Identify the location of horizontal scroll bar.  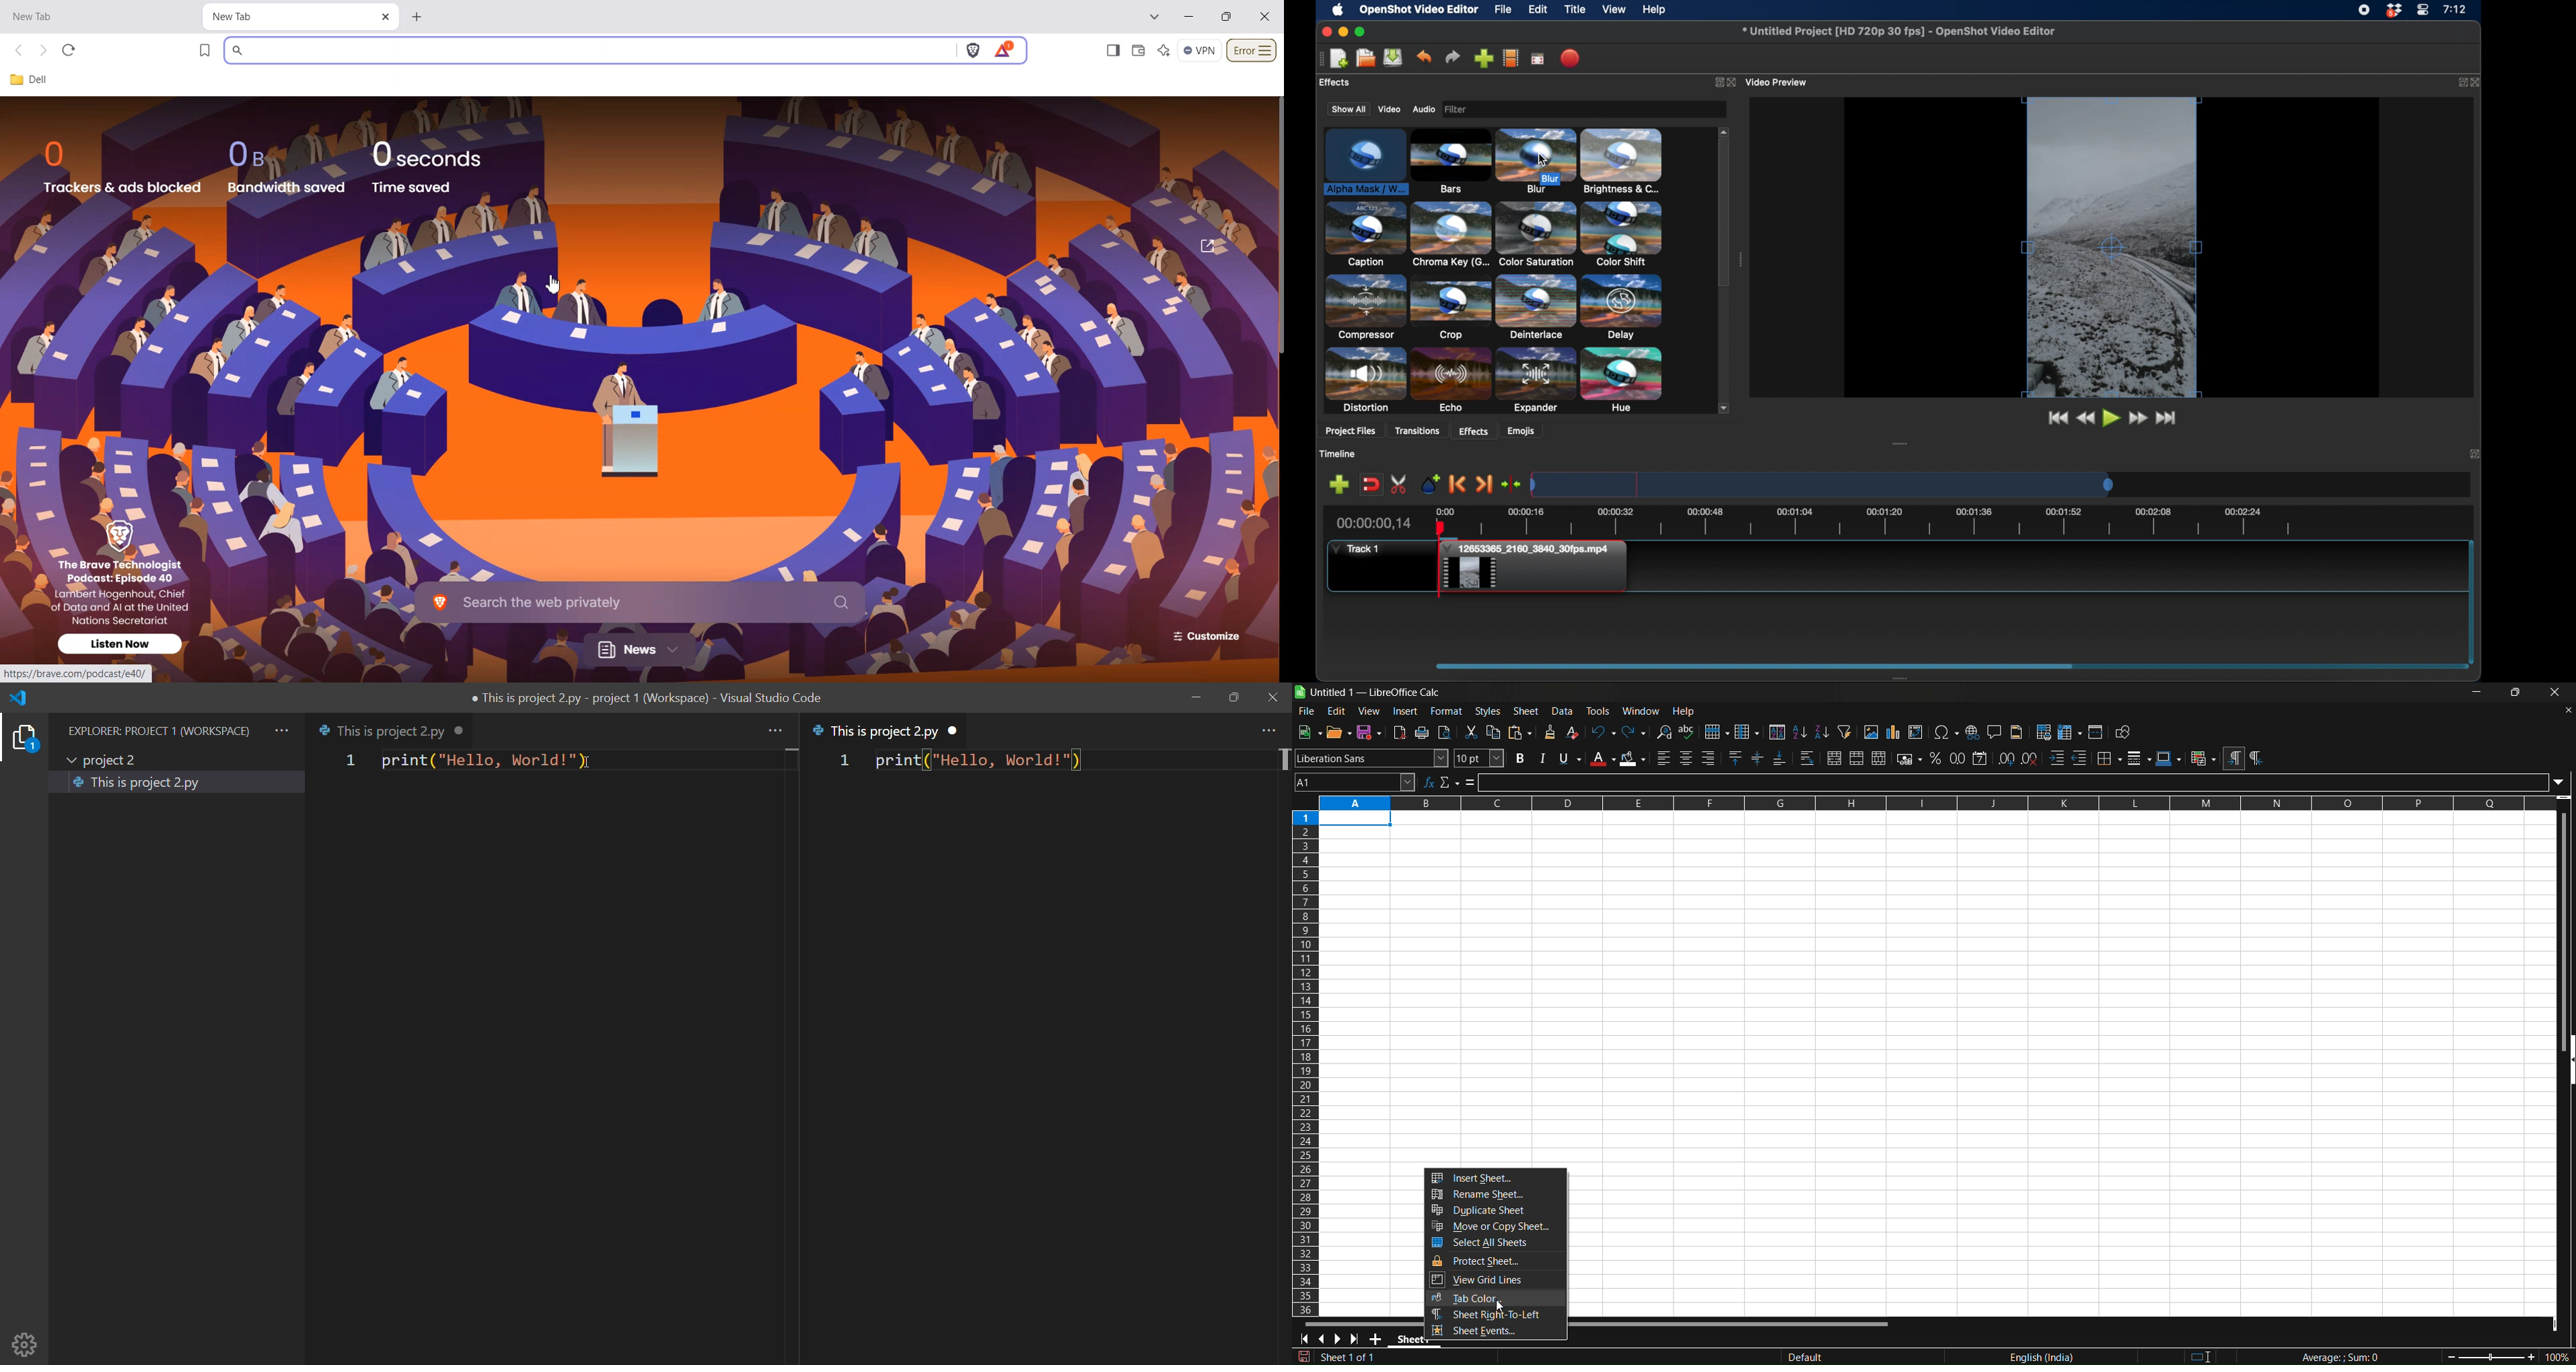
(1598, 1322).